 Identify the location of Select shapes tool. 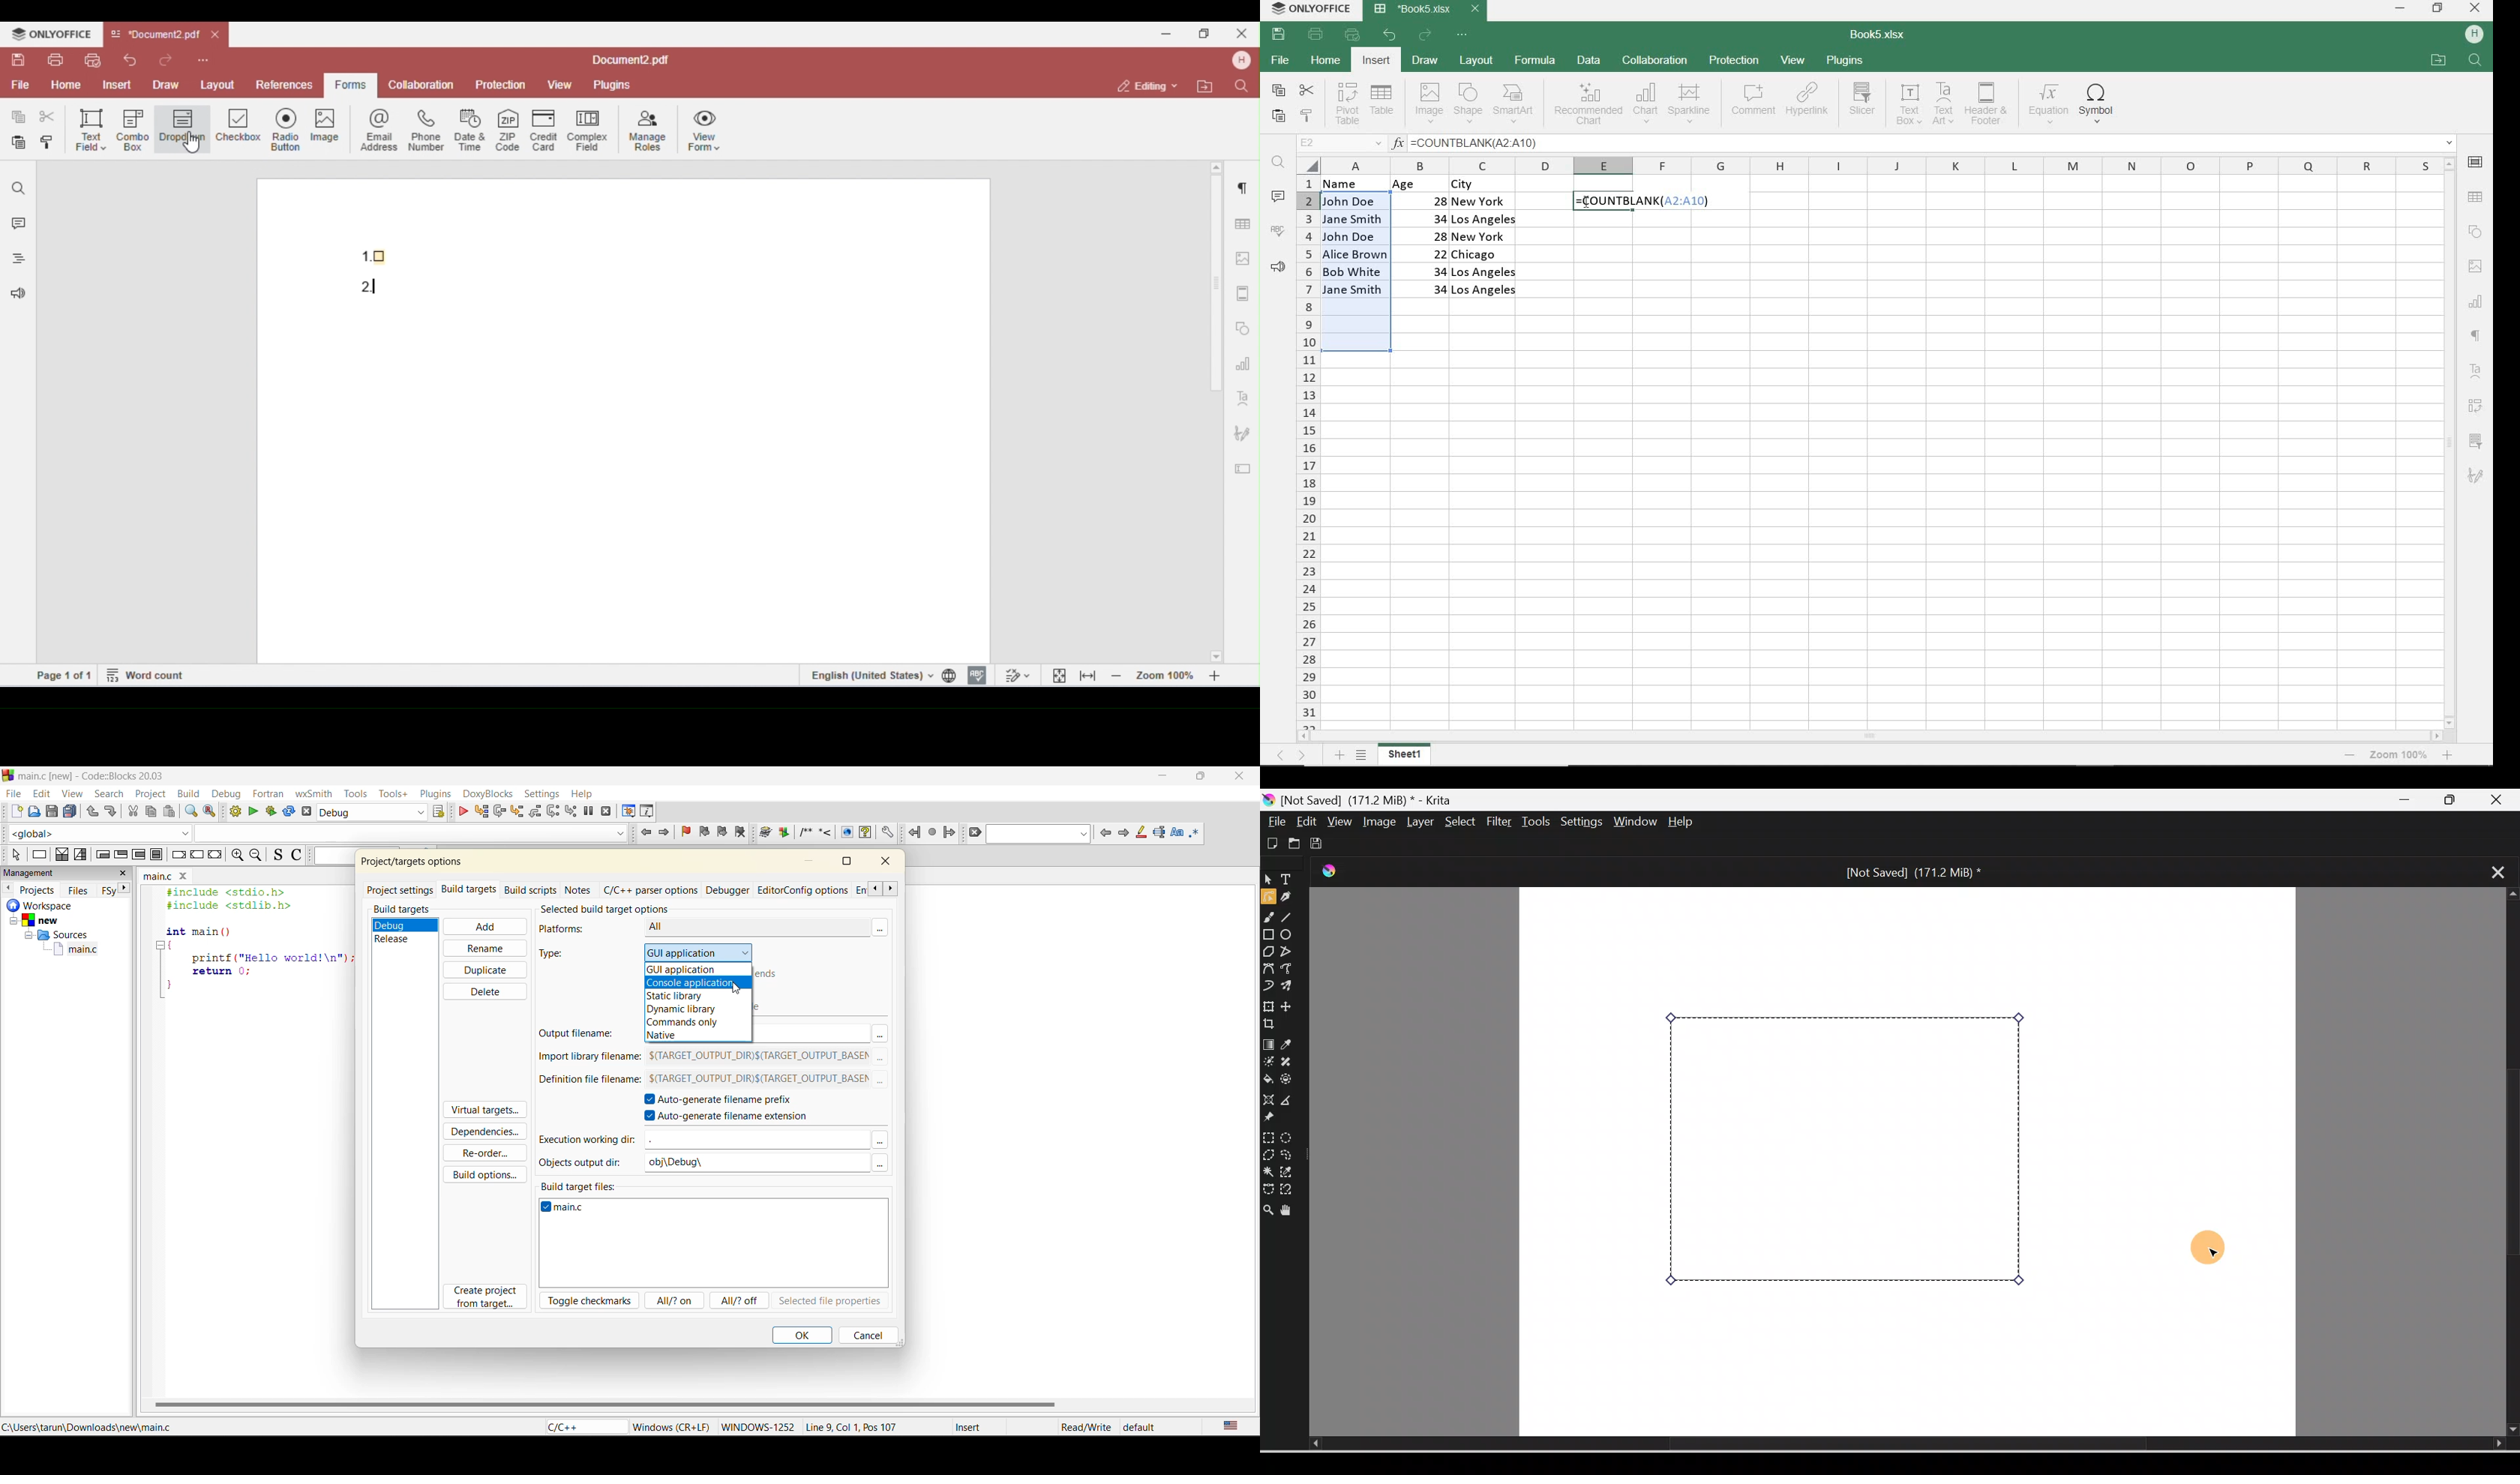
(1268, 881).